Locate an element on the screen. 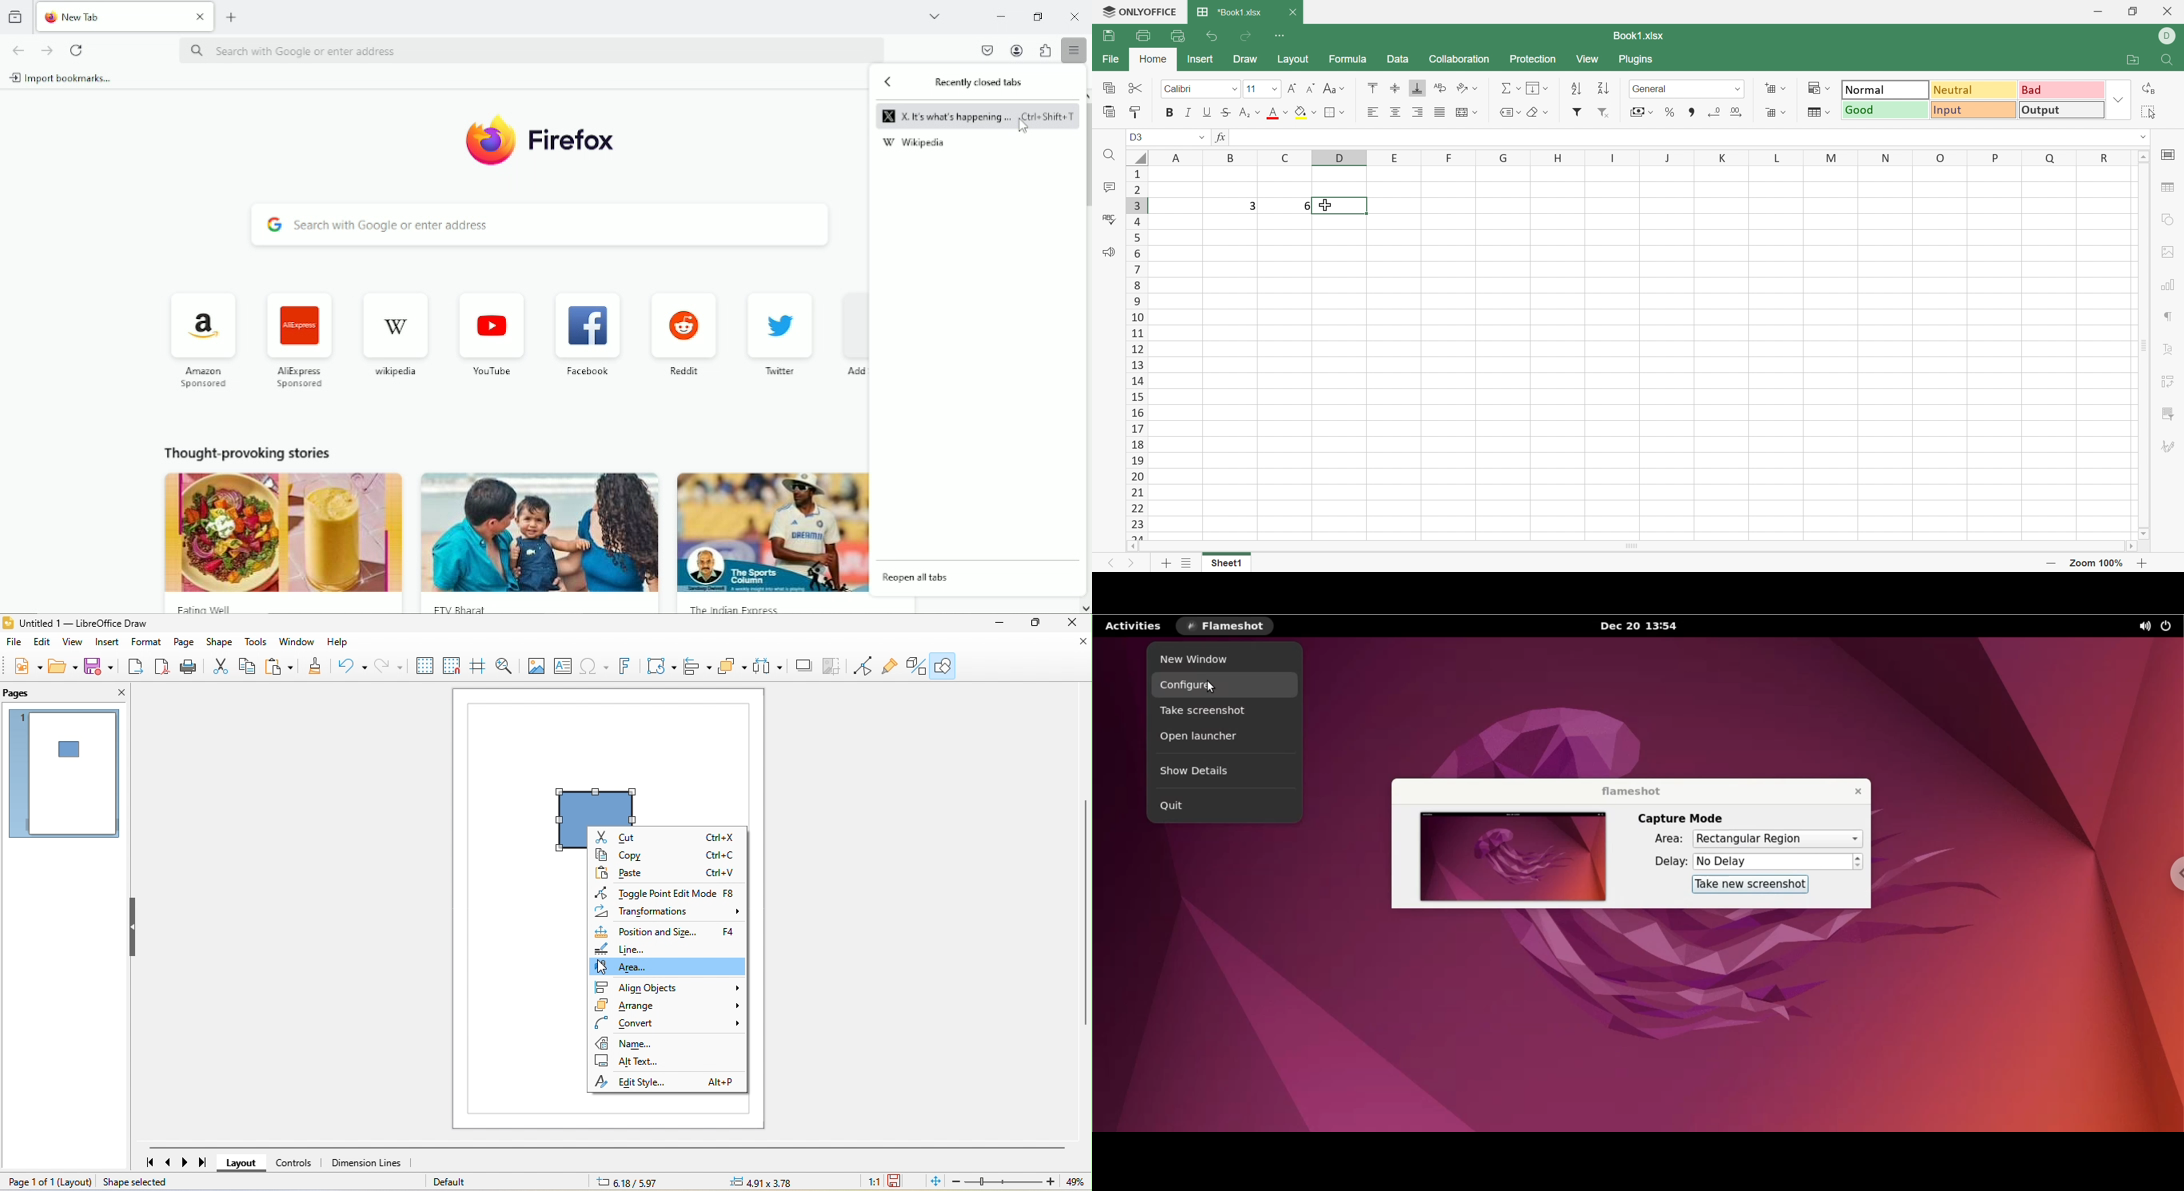 The height and width of the screenshot is (1204, 2184). fit page to current window is located at coordinates (933, 1182).